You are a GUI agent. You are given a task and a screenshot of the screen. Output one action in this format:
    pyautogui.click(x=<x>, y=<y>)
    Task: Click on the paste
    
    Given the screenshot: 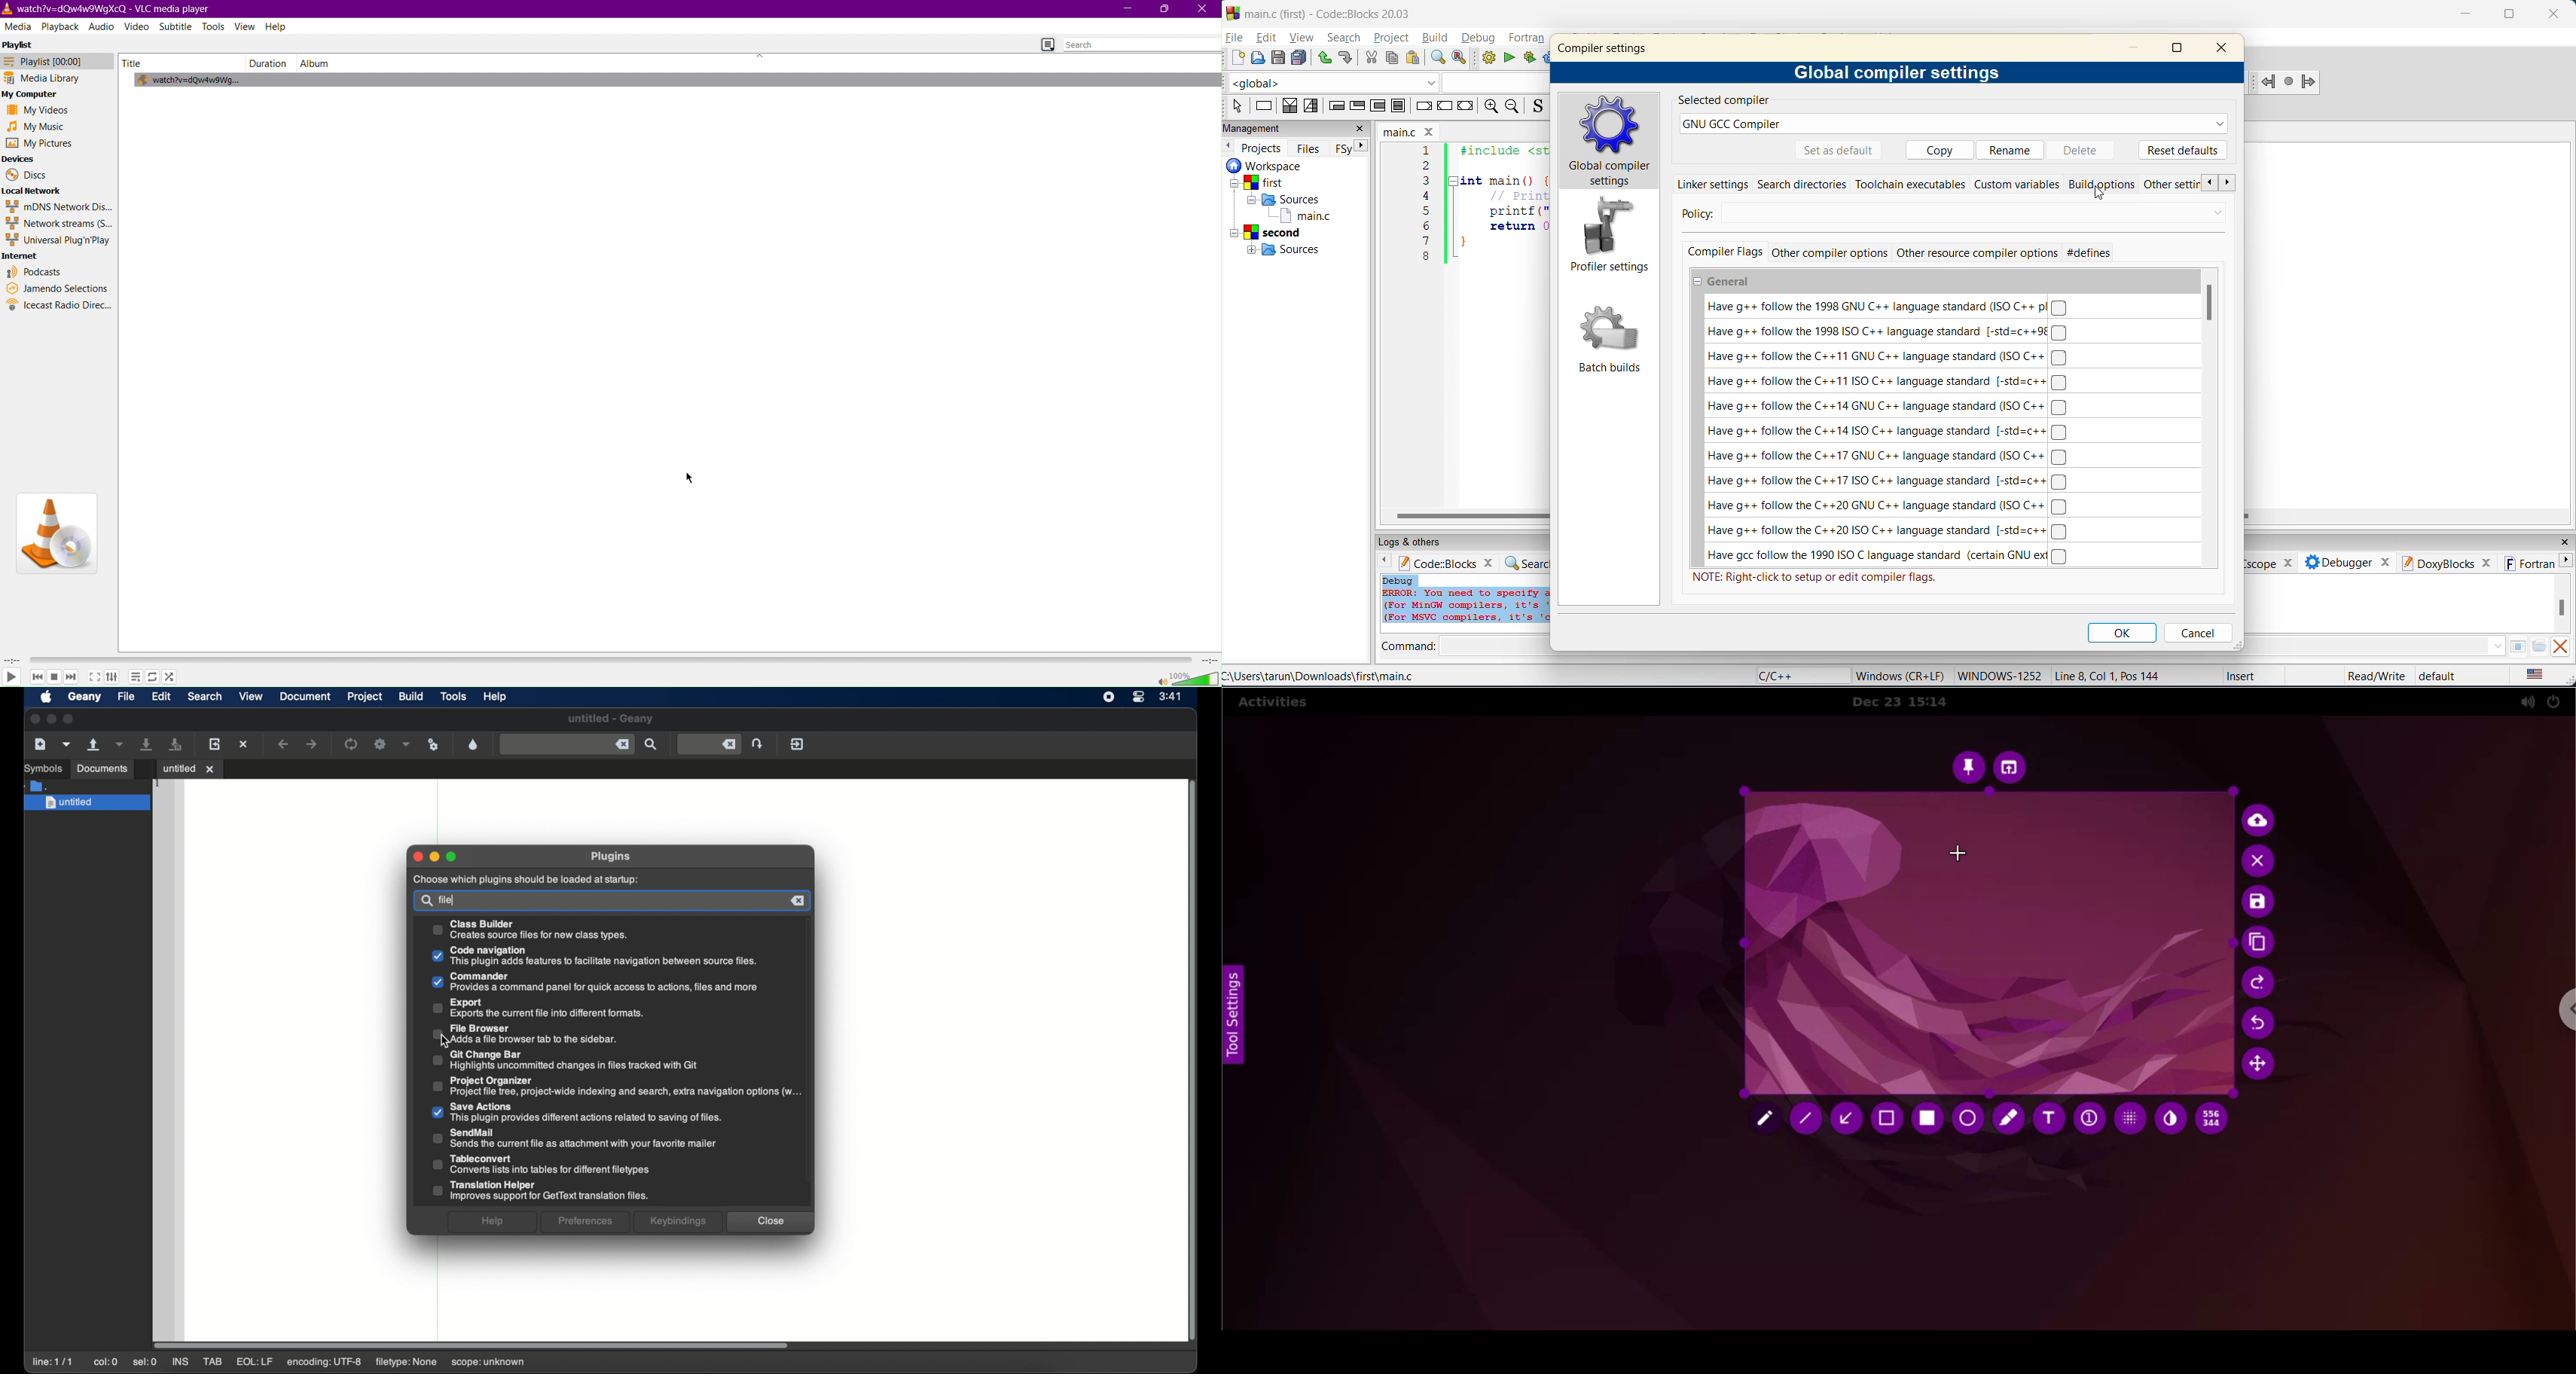 What is the action you would take?
    pyautogui.click(x=1415, y=59)
    